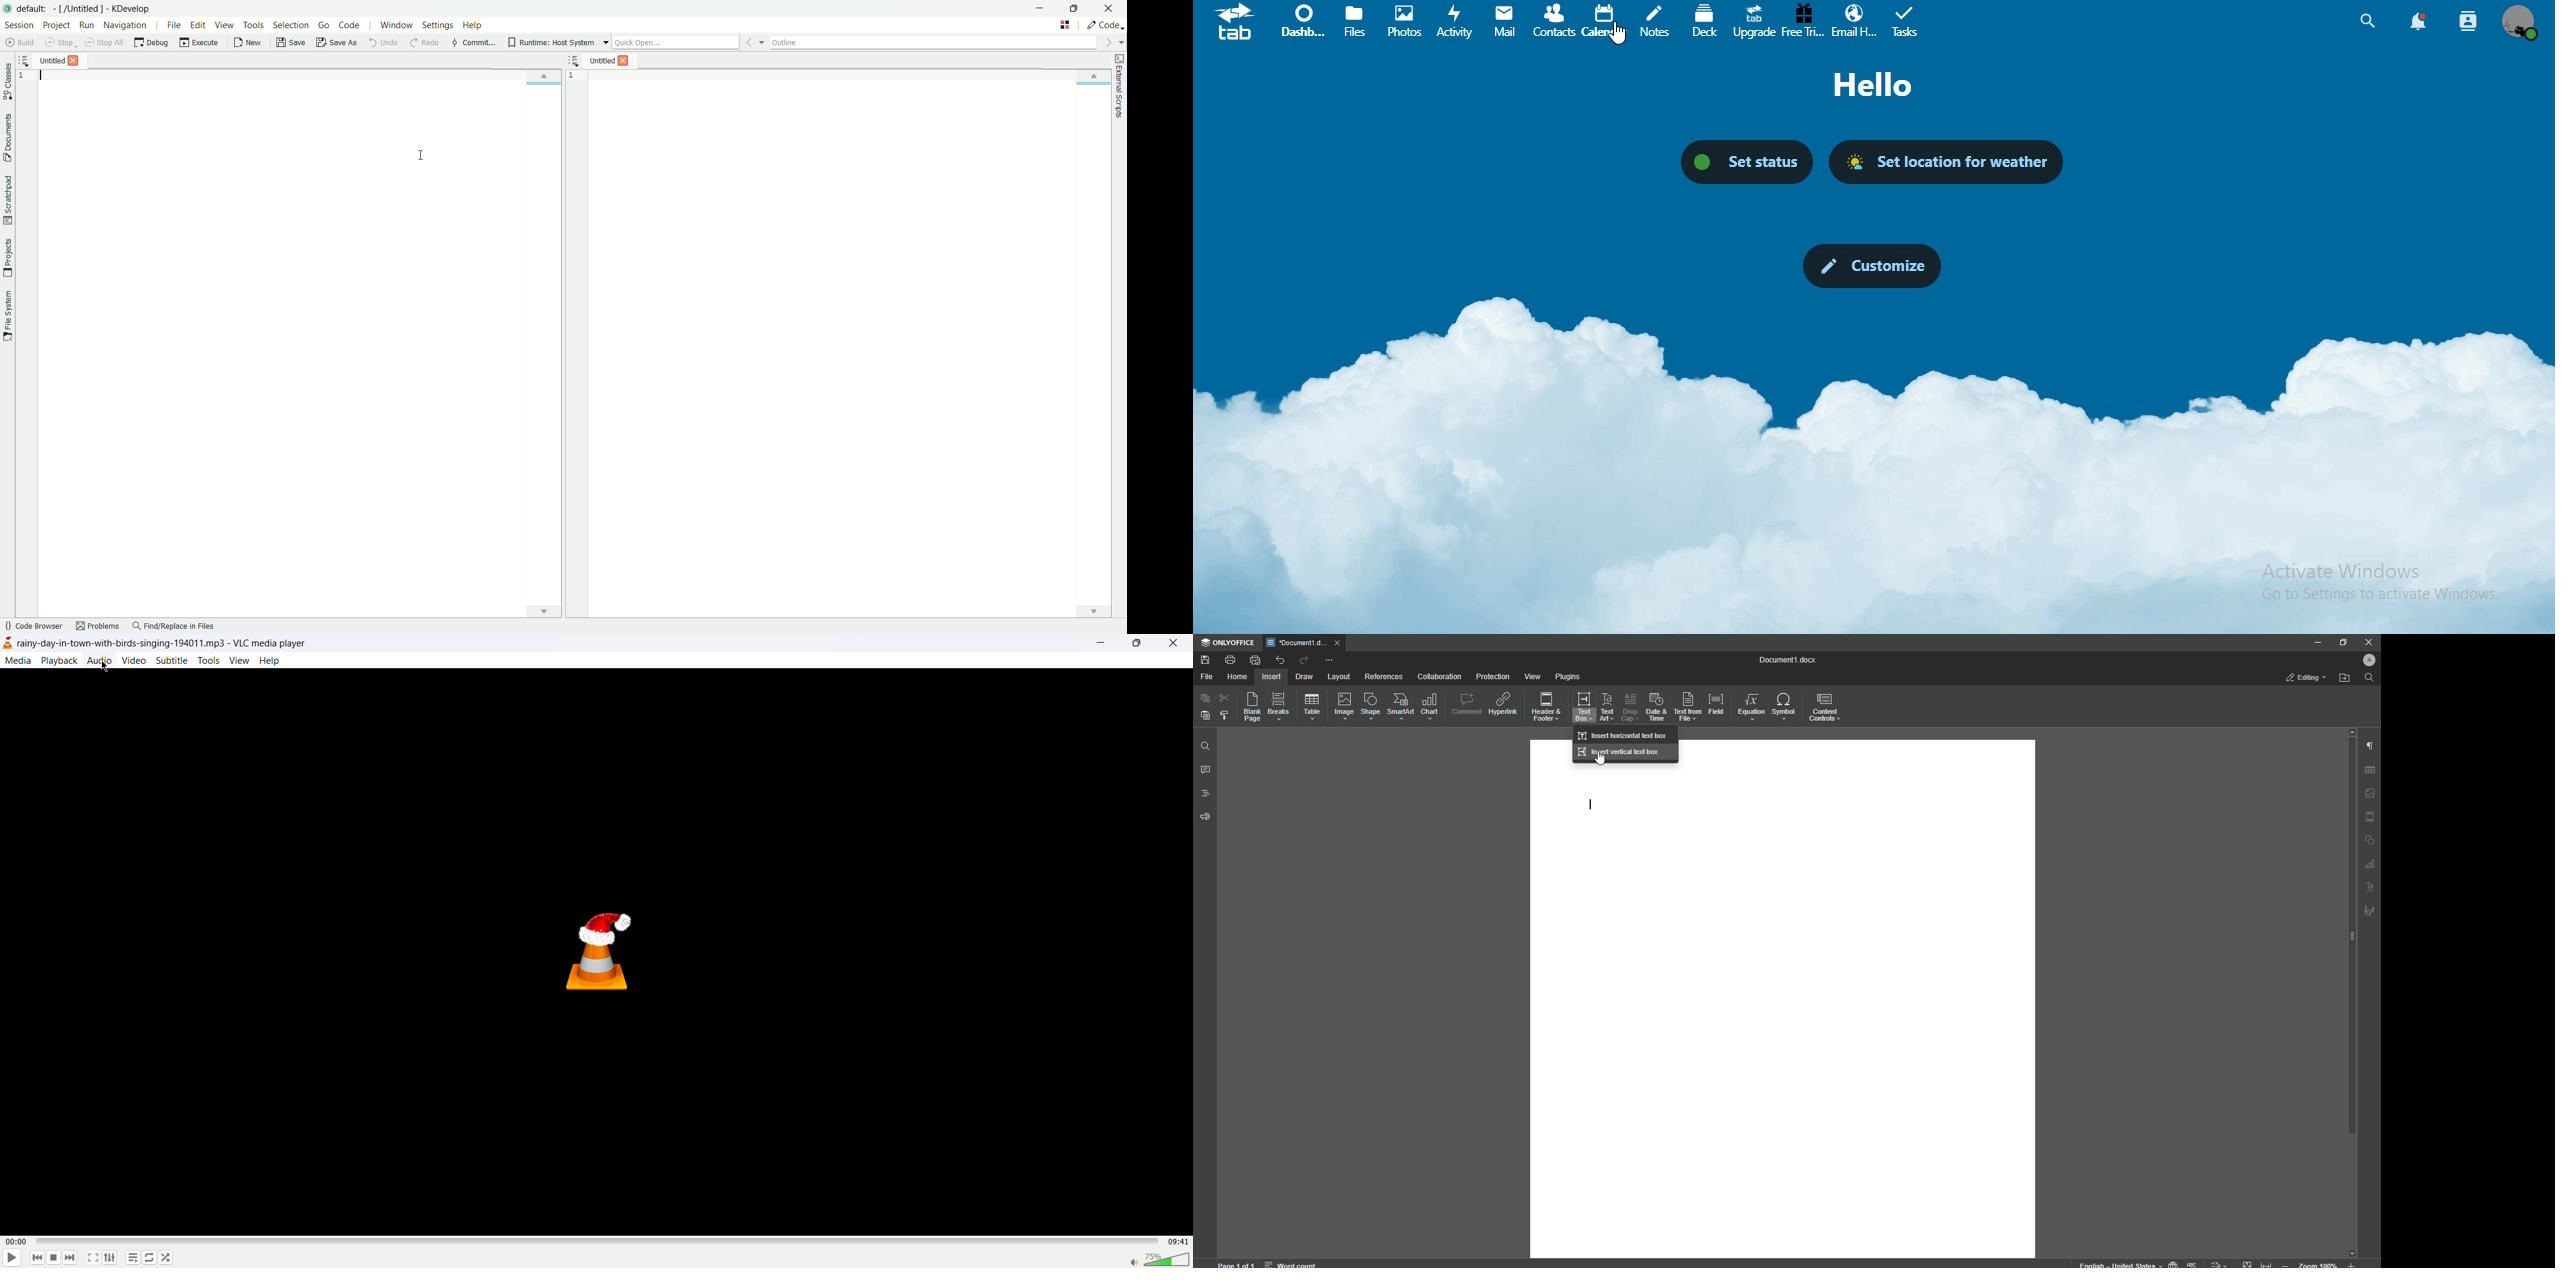 The image size is (2576, 1288). Describe the element at coordinates (1507, 19) in the screenshot. I see `mail` at that location.